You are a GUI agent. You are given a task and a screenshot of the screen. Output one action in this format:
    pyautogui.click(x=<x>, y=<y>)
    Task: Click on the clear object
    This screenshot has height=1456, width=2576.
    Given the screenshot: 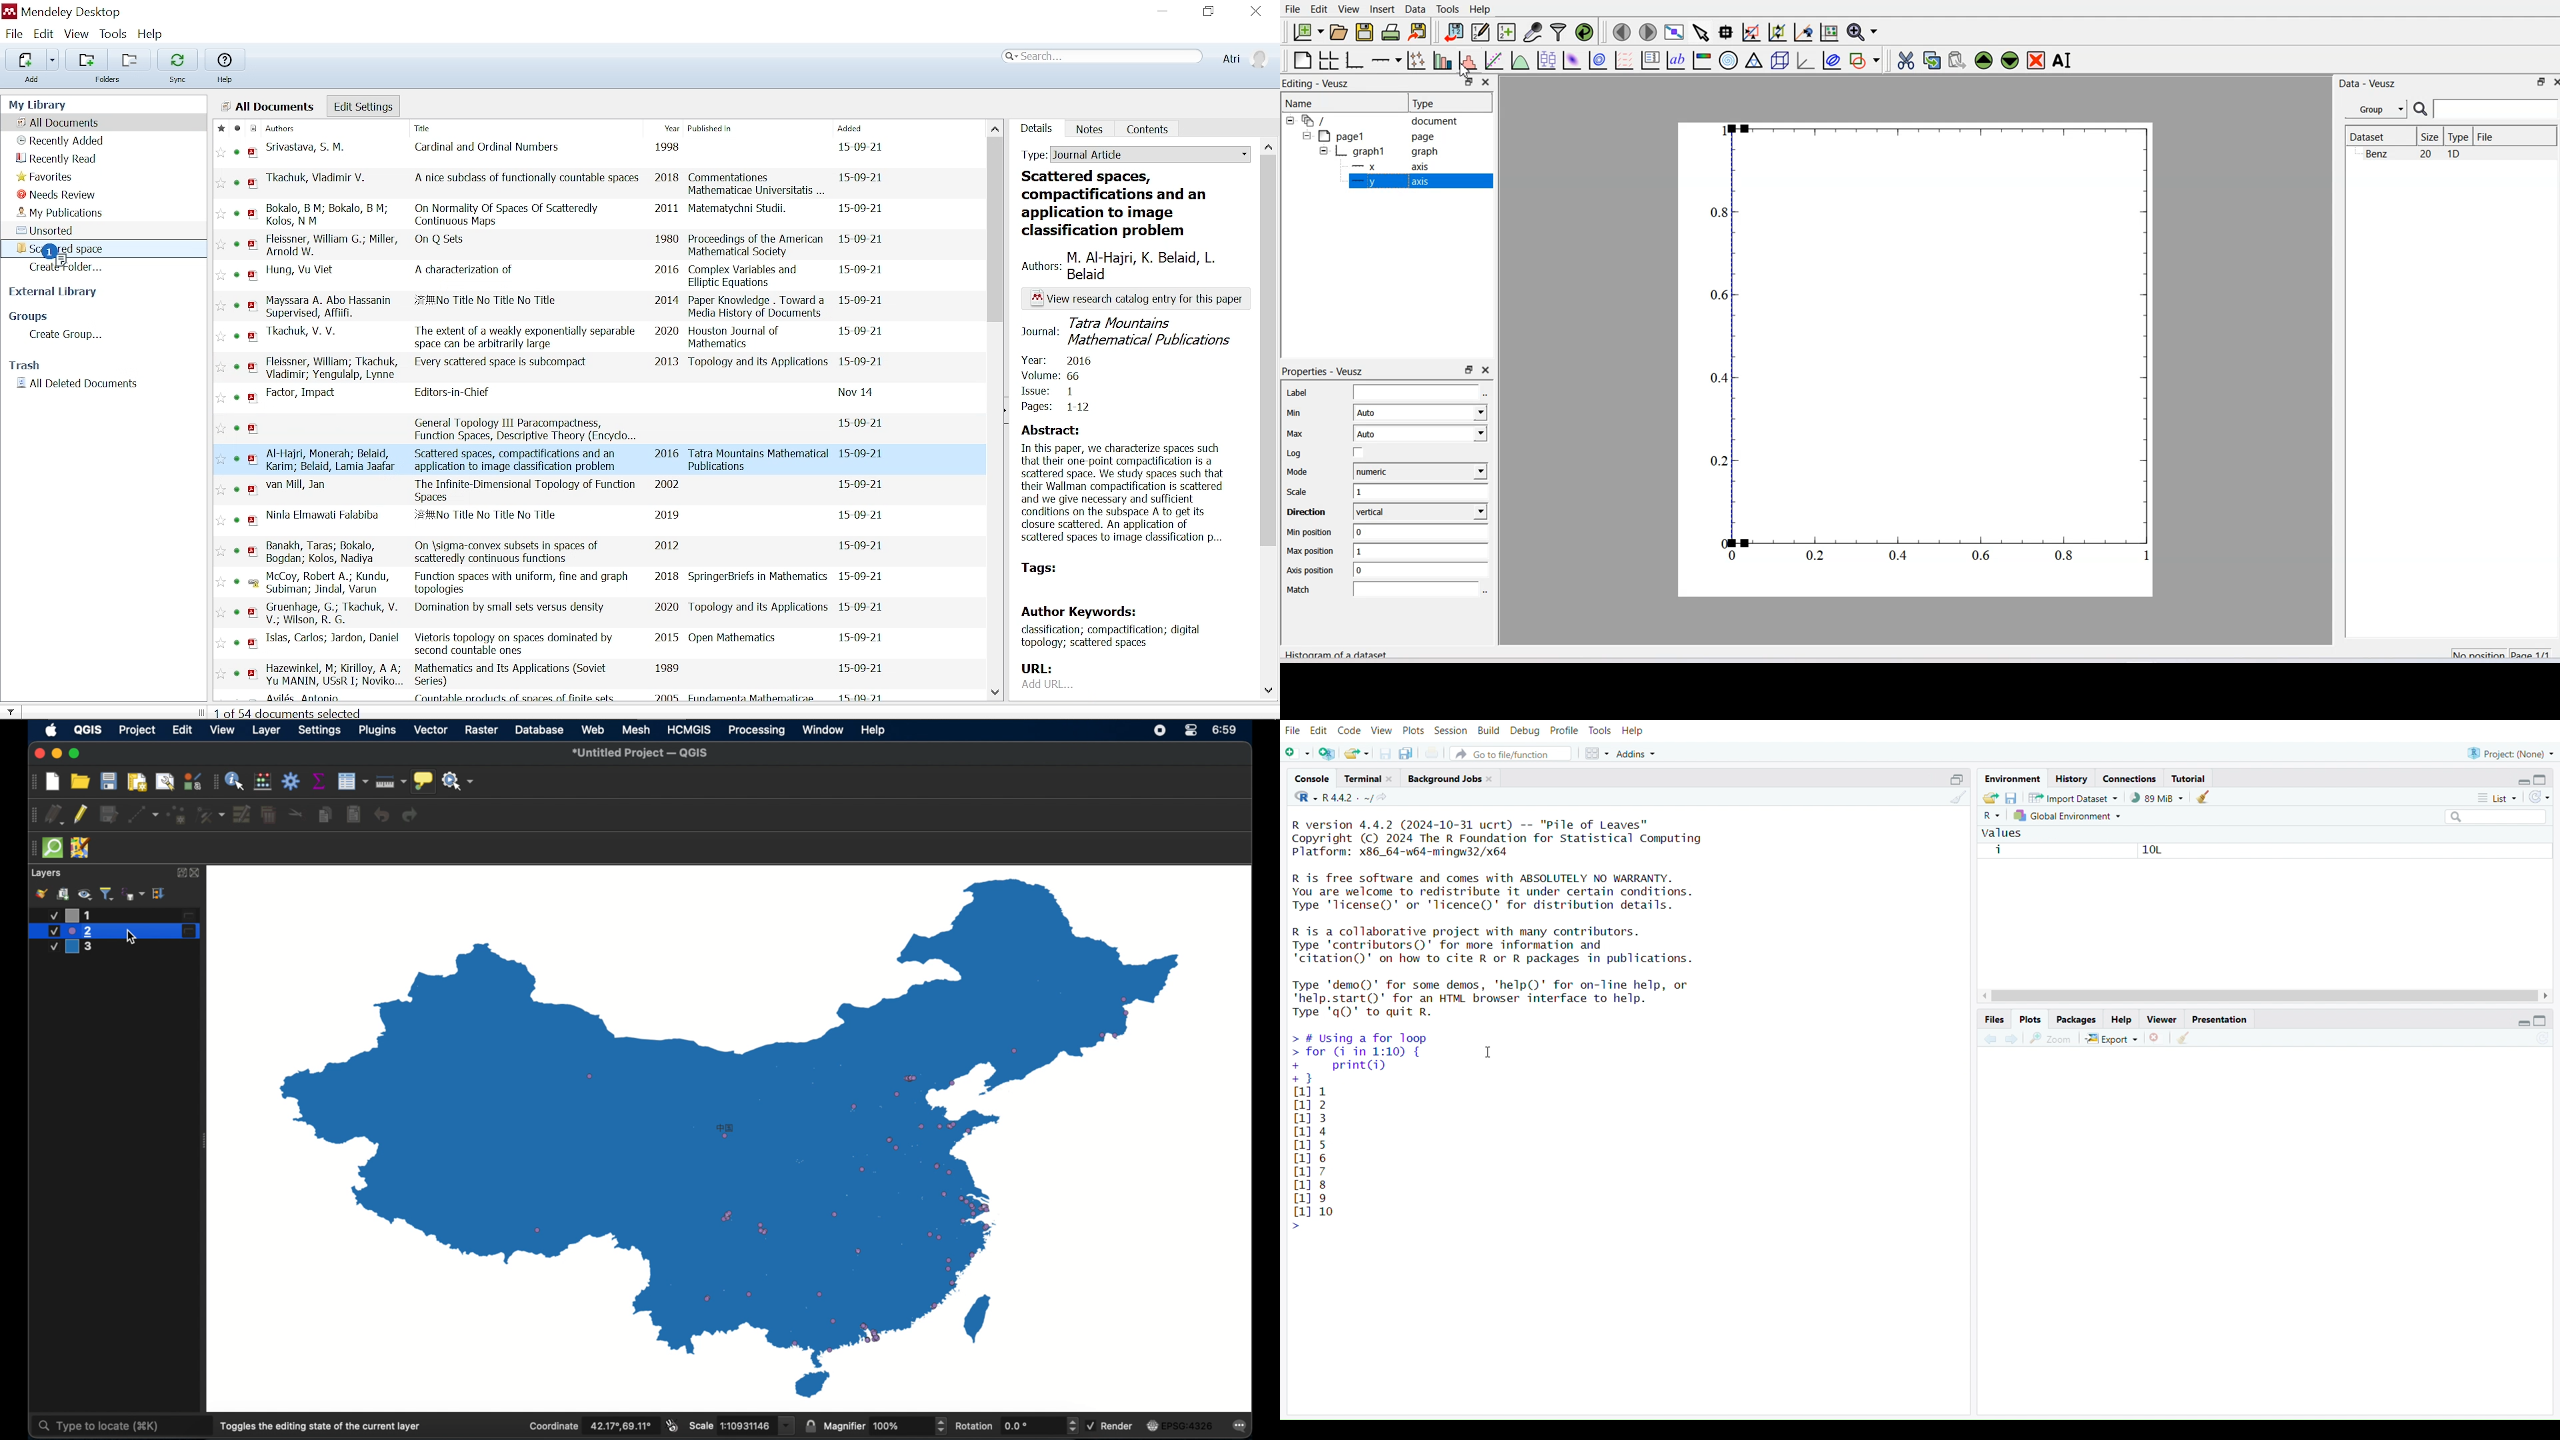 What is the action you would take?
    pyautogui.click(x=2203, y=799)
    